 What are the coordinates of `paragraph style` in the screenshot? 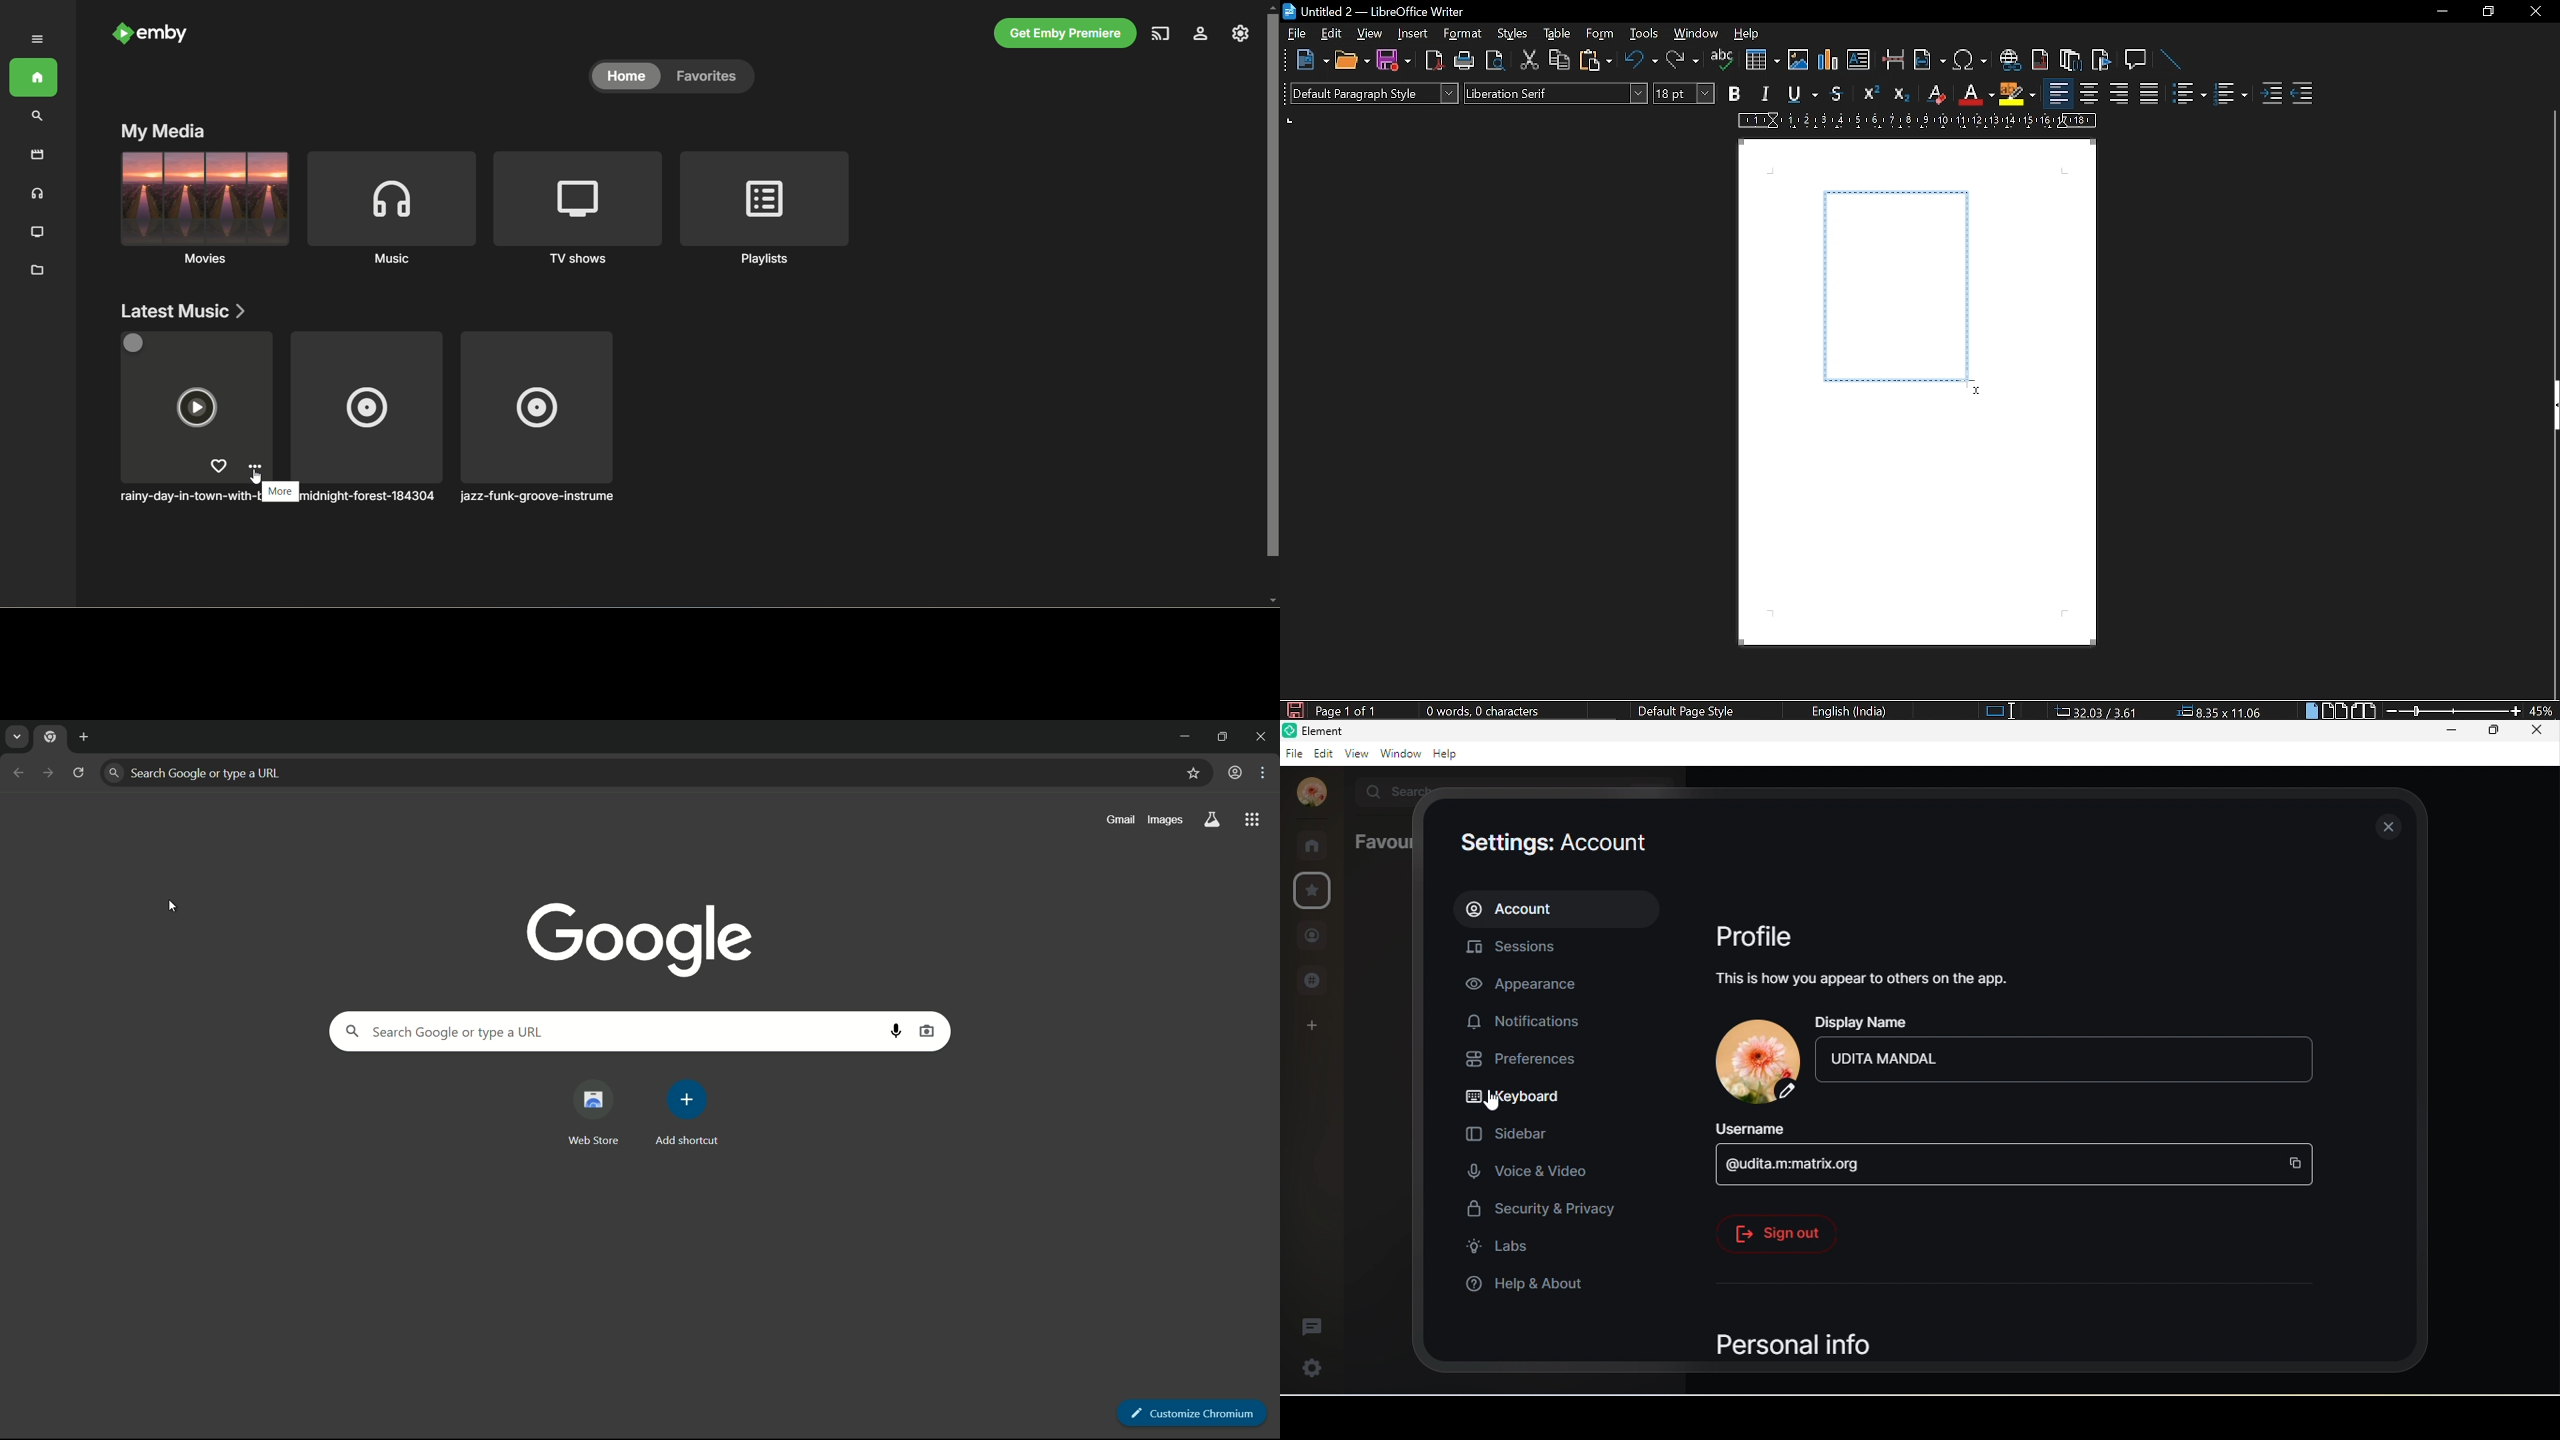 It's located at (1374, 92).